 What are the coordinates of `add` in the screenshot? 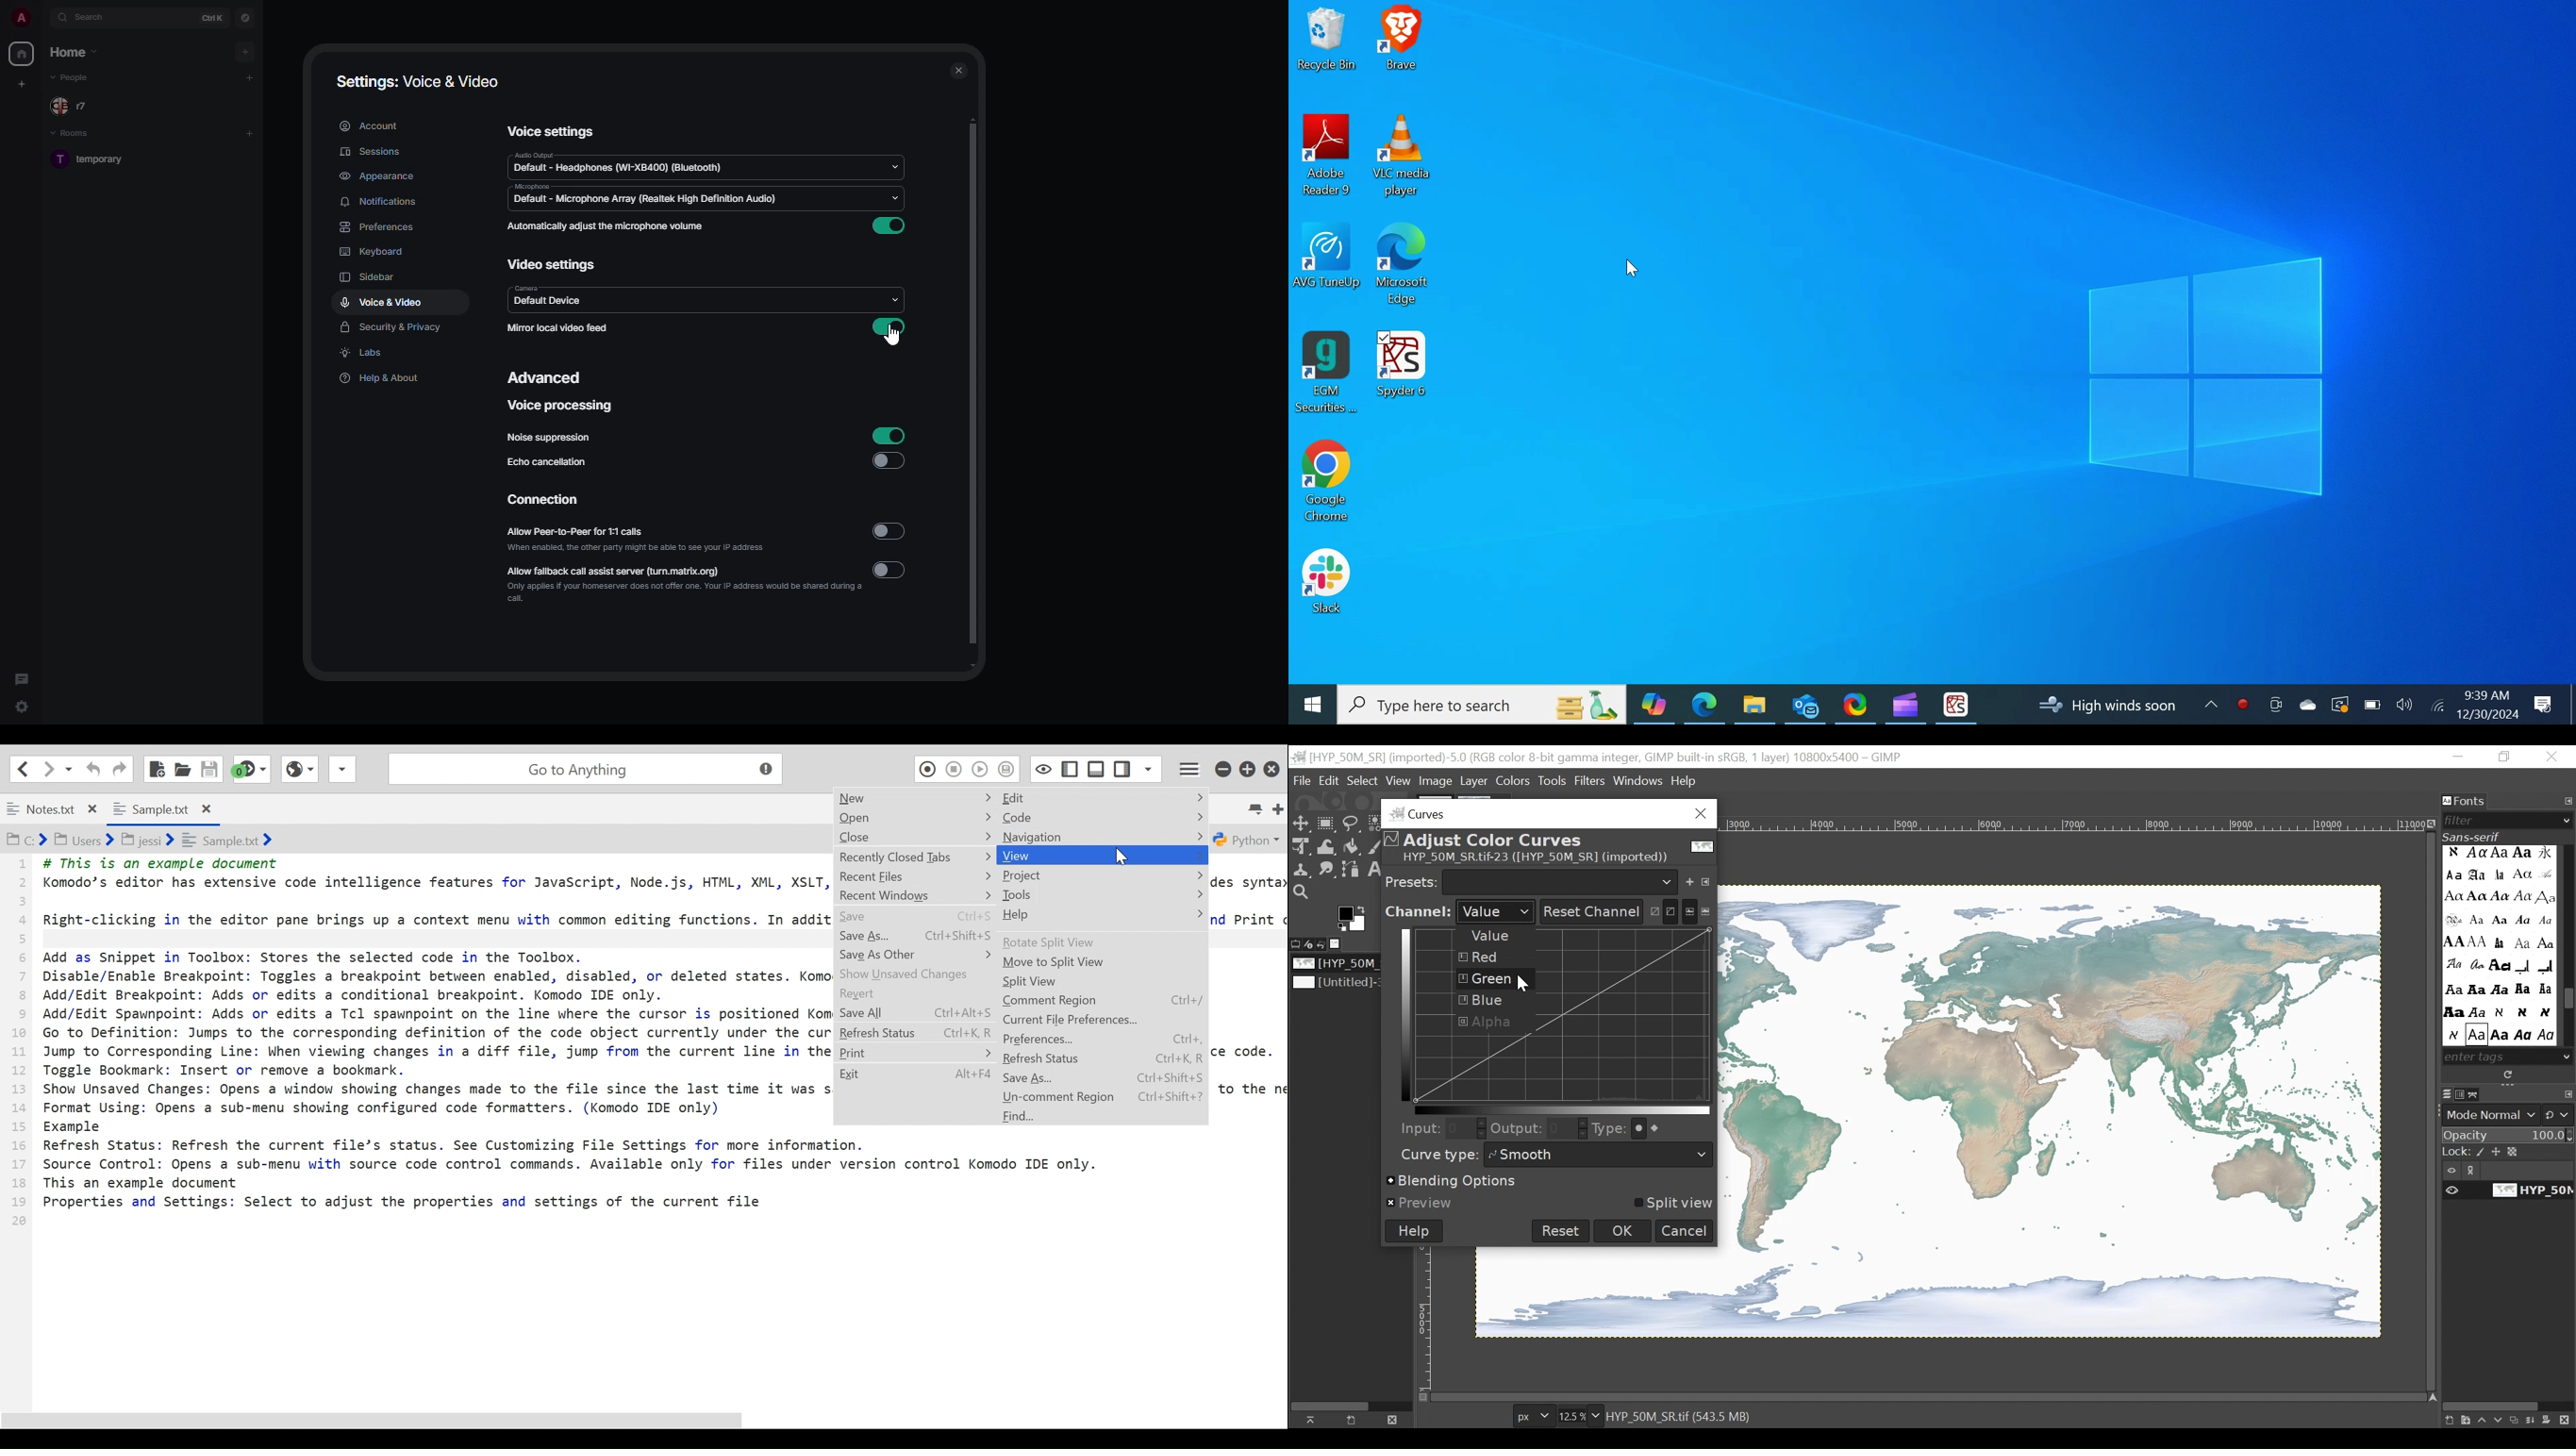 It's located at (250, 77).